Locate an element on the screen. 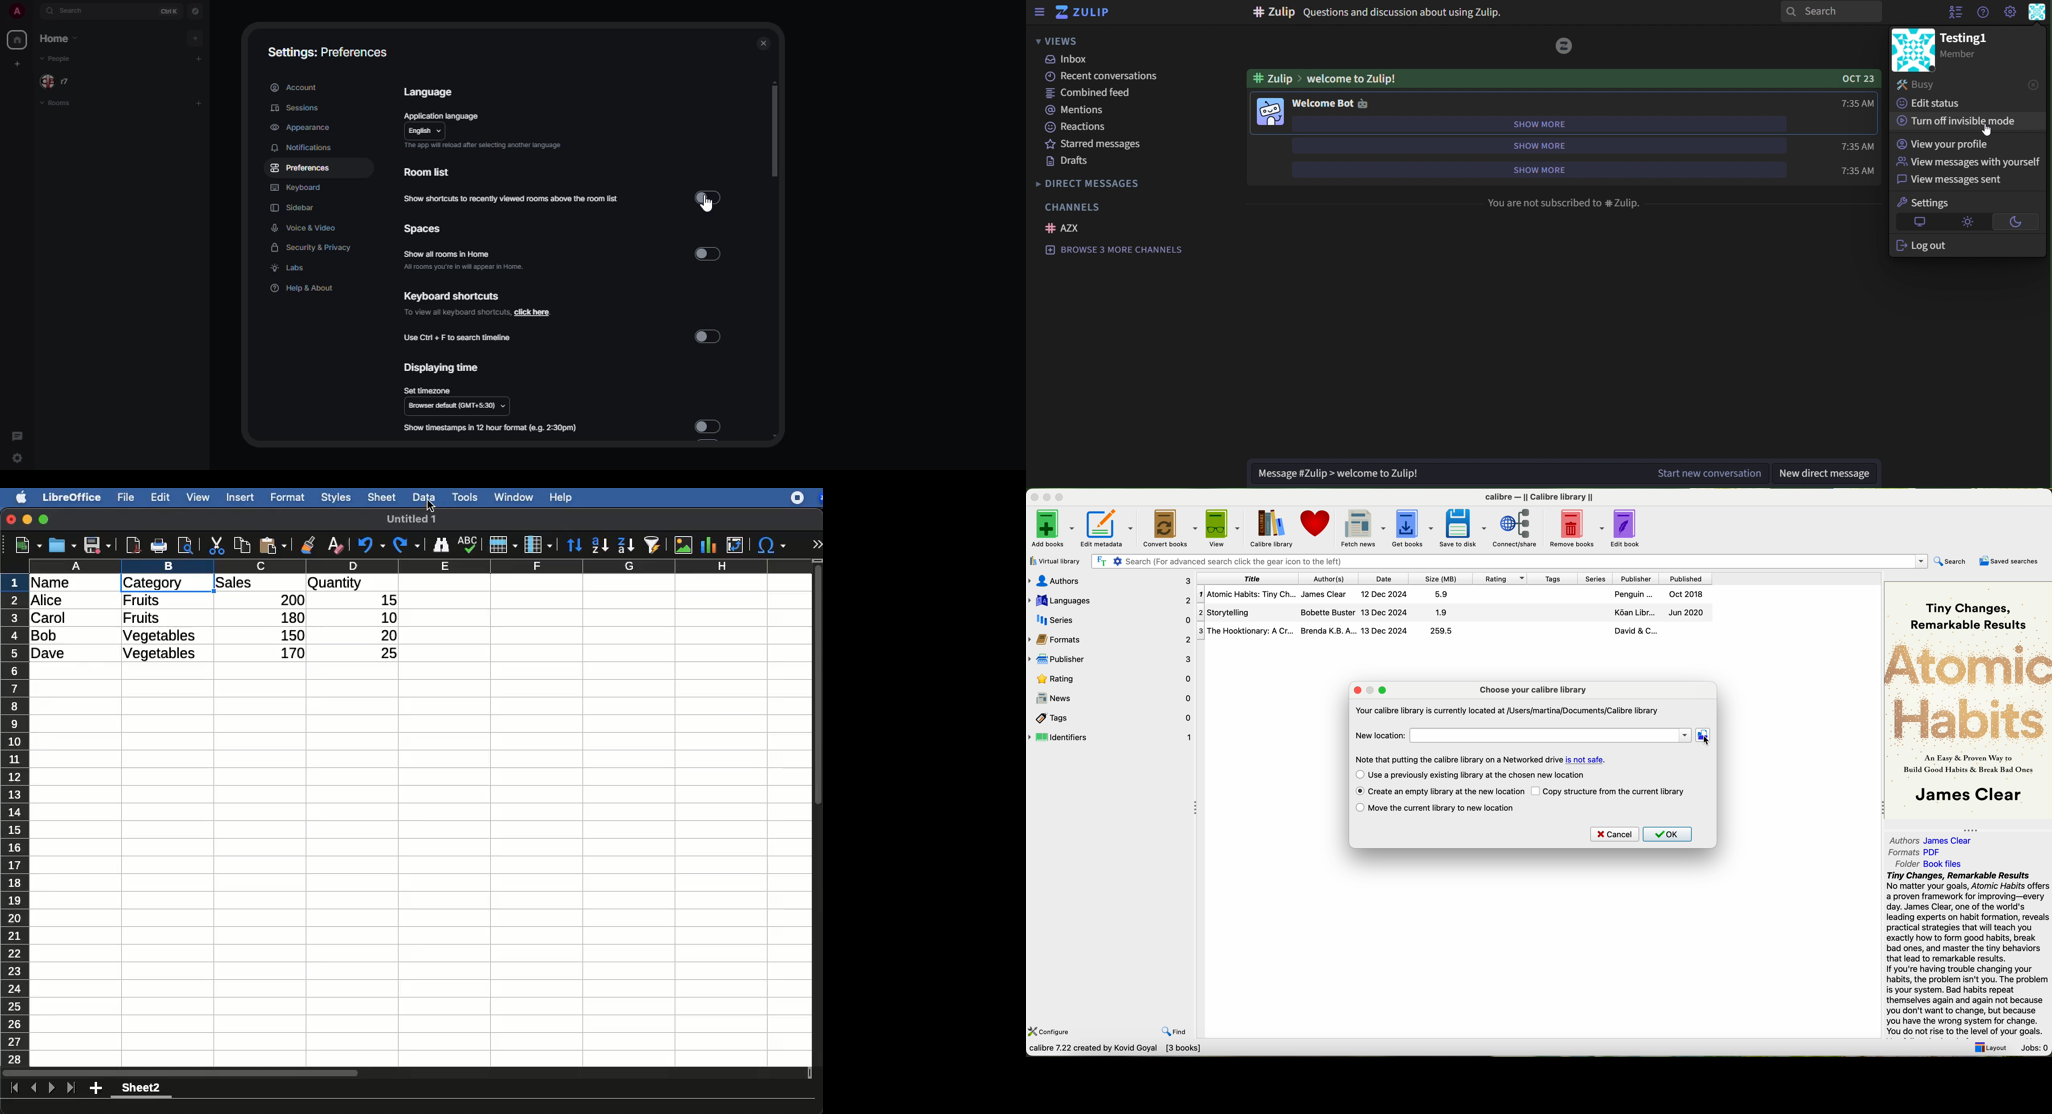 This screenshot has width=2072, height=1120. next sheet is located at coordinates (50, 1089).